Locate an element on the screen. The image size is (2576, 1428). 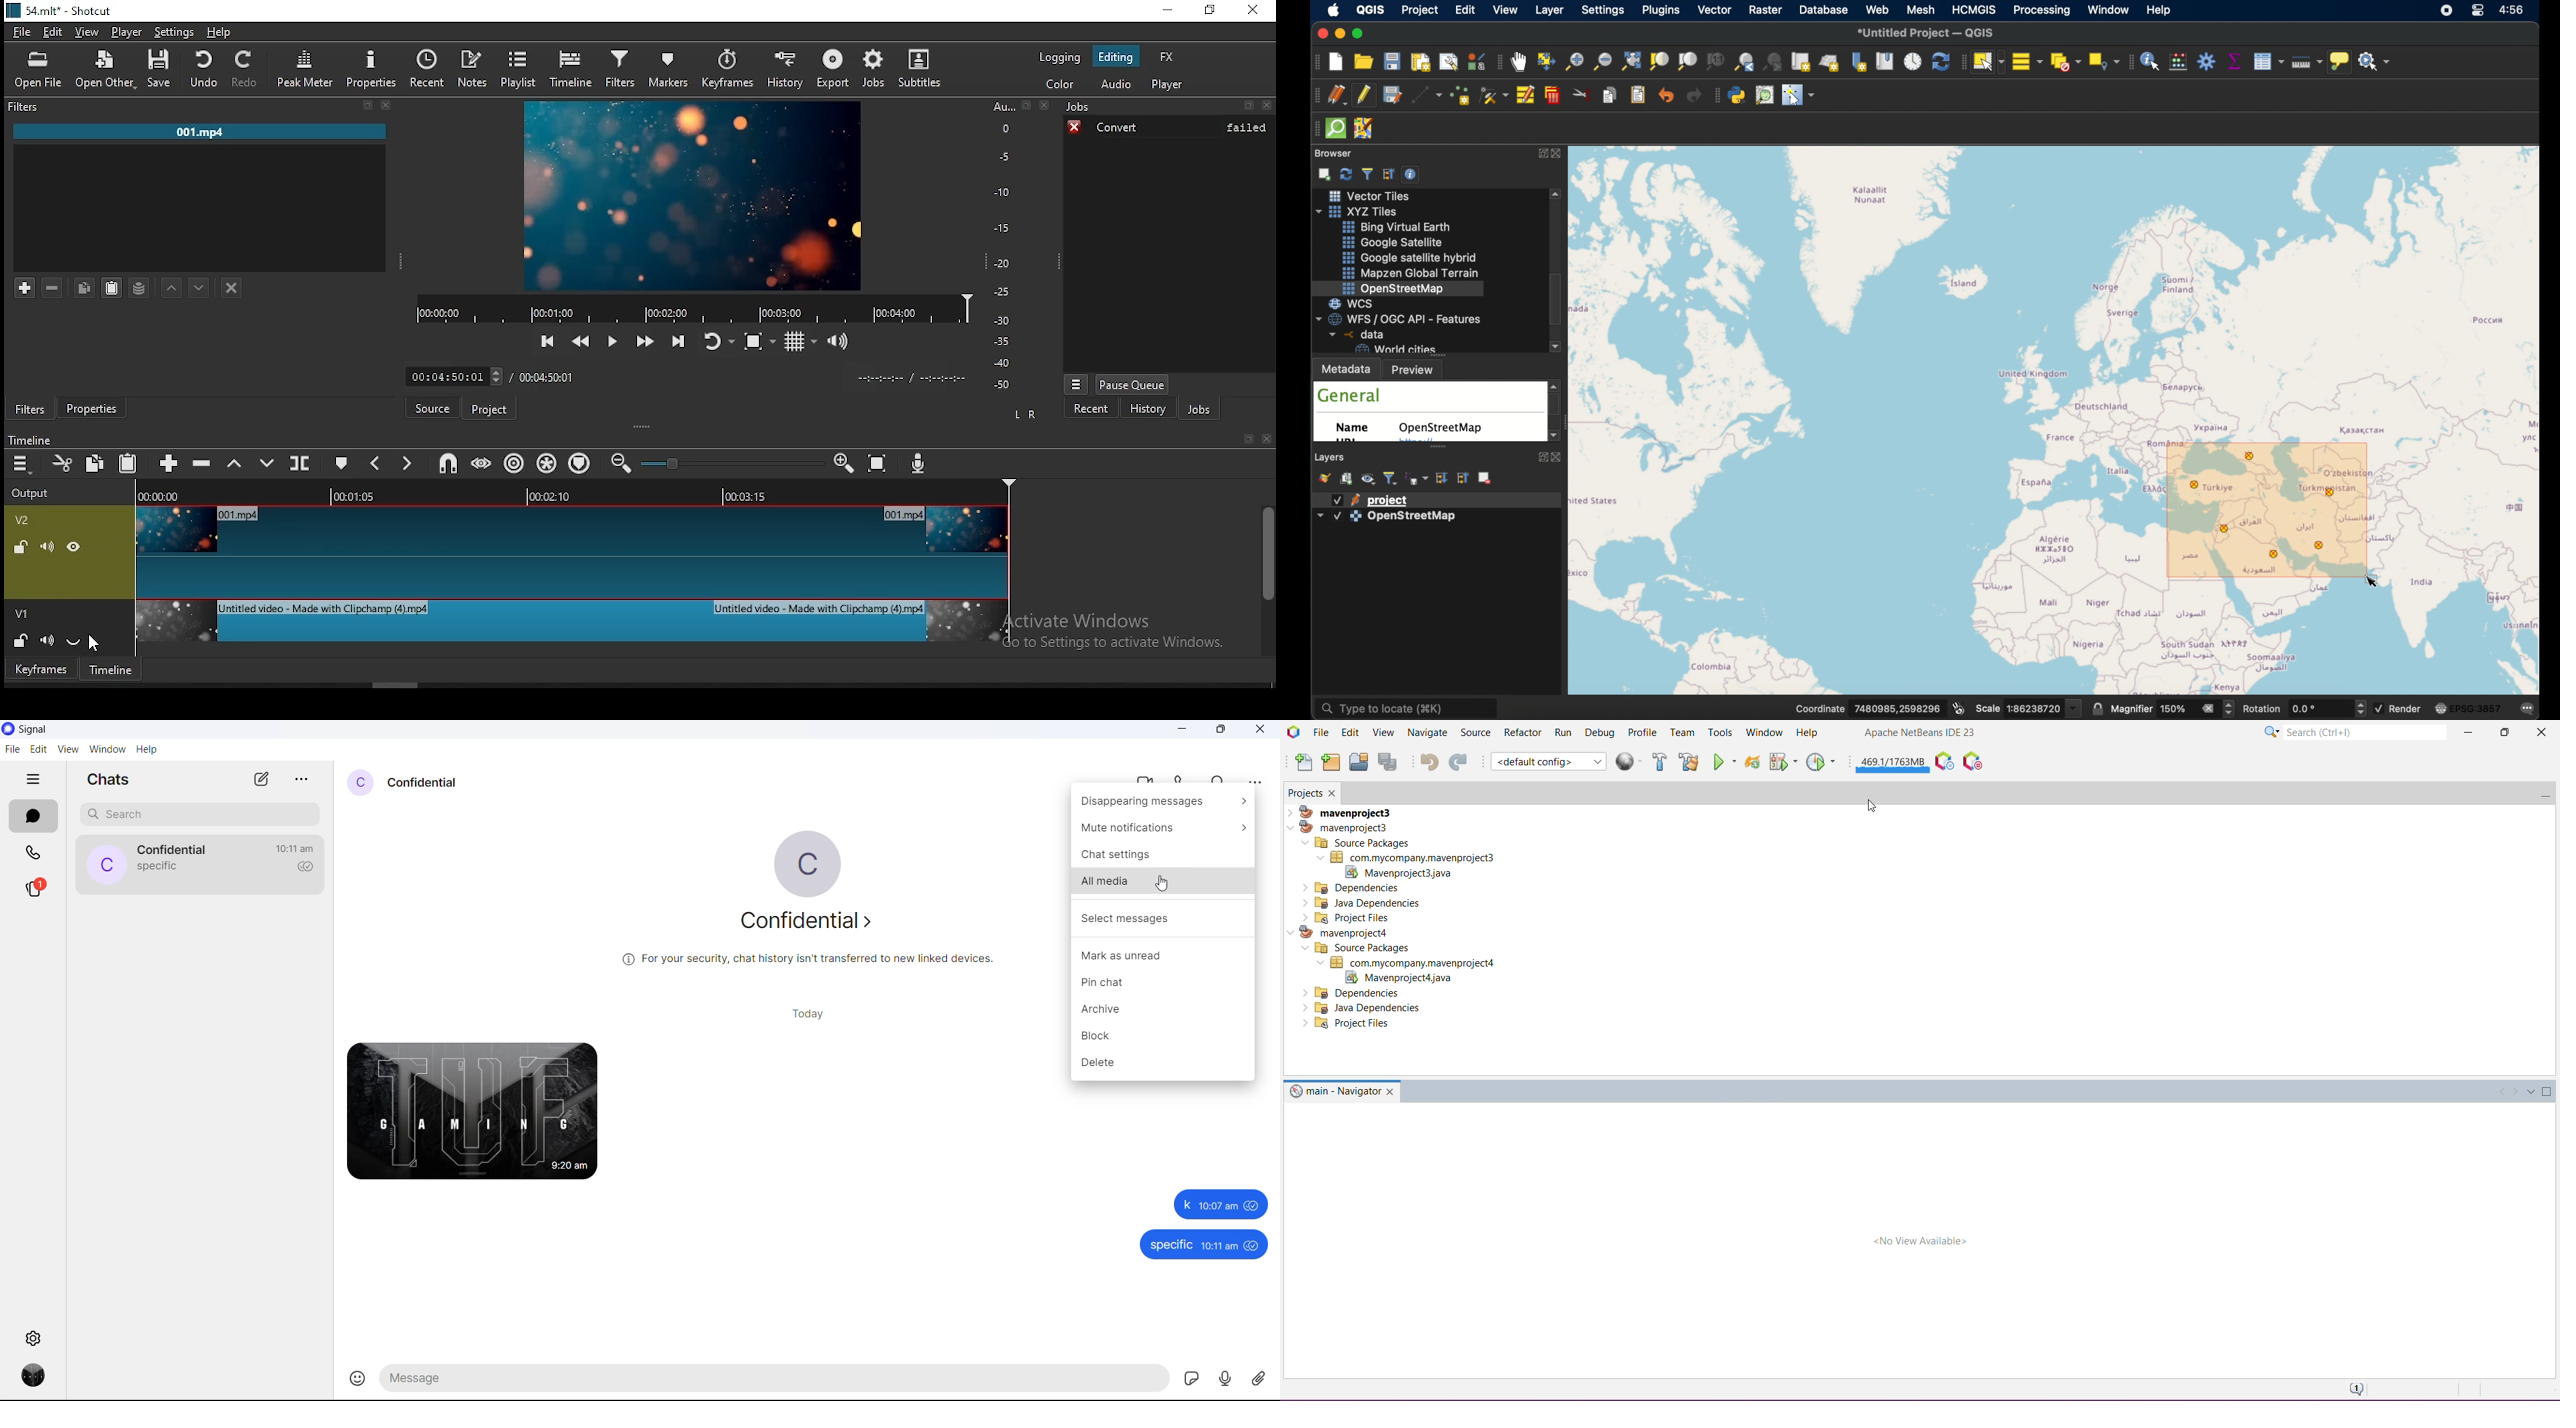
v2 is located at coordinates (23, 521).